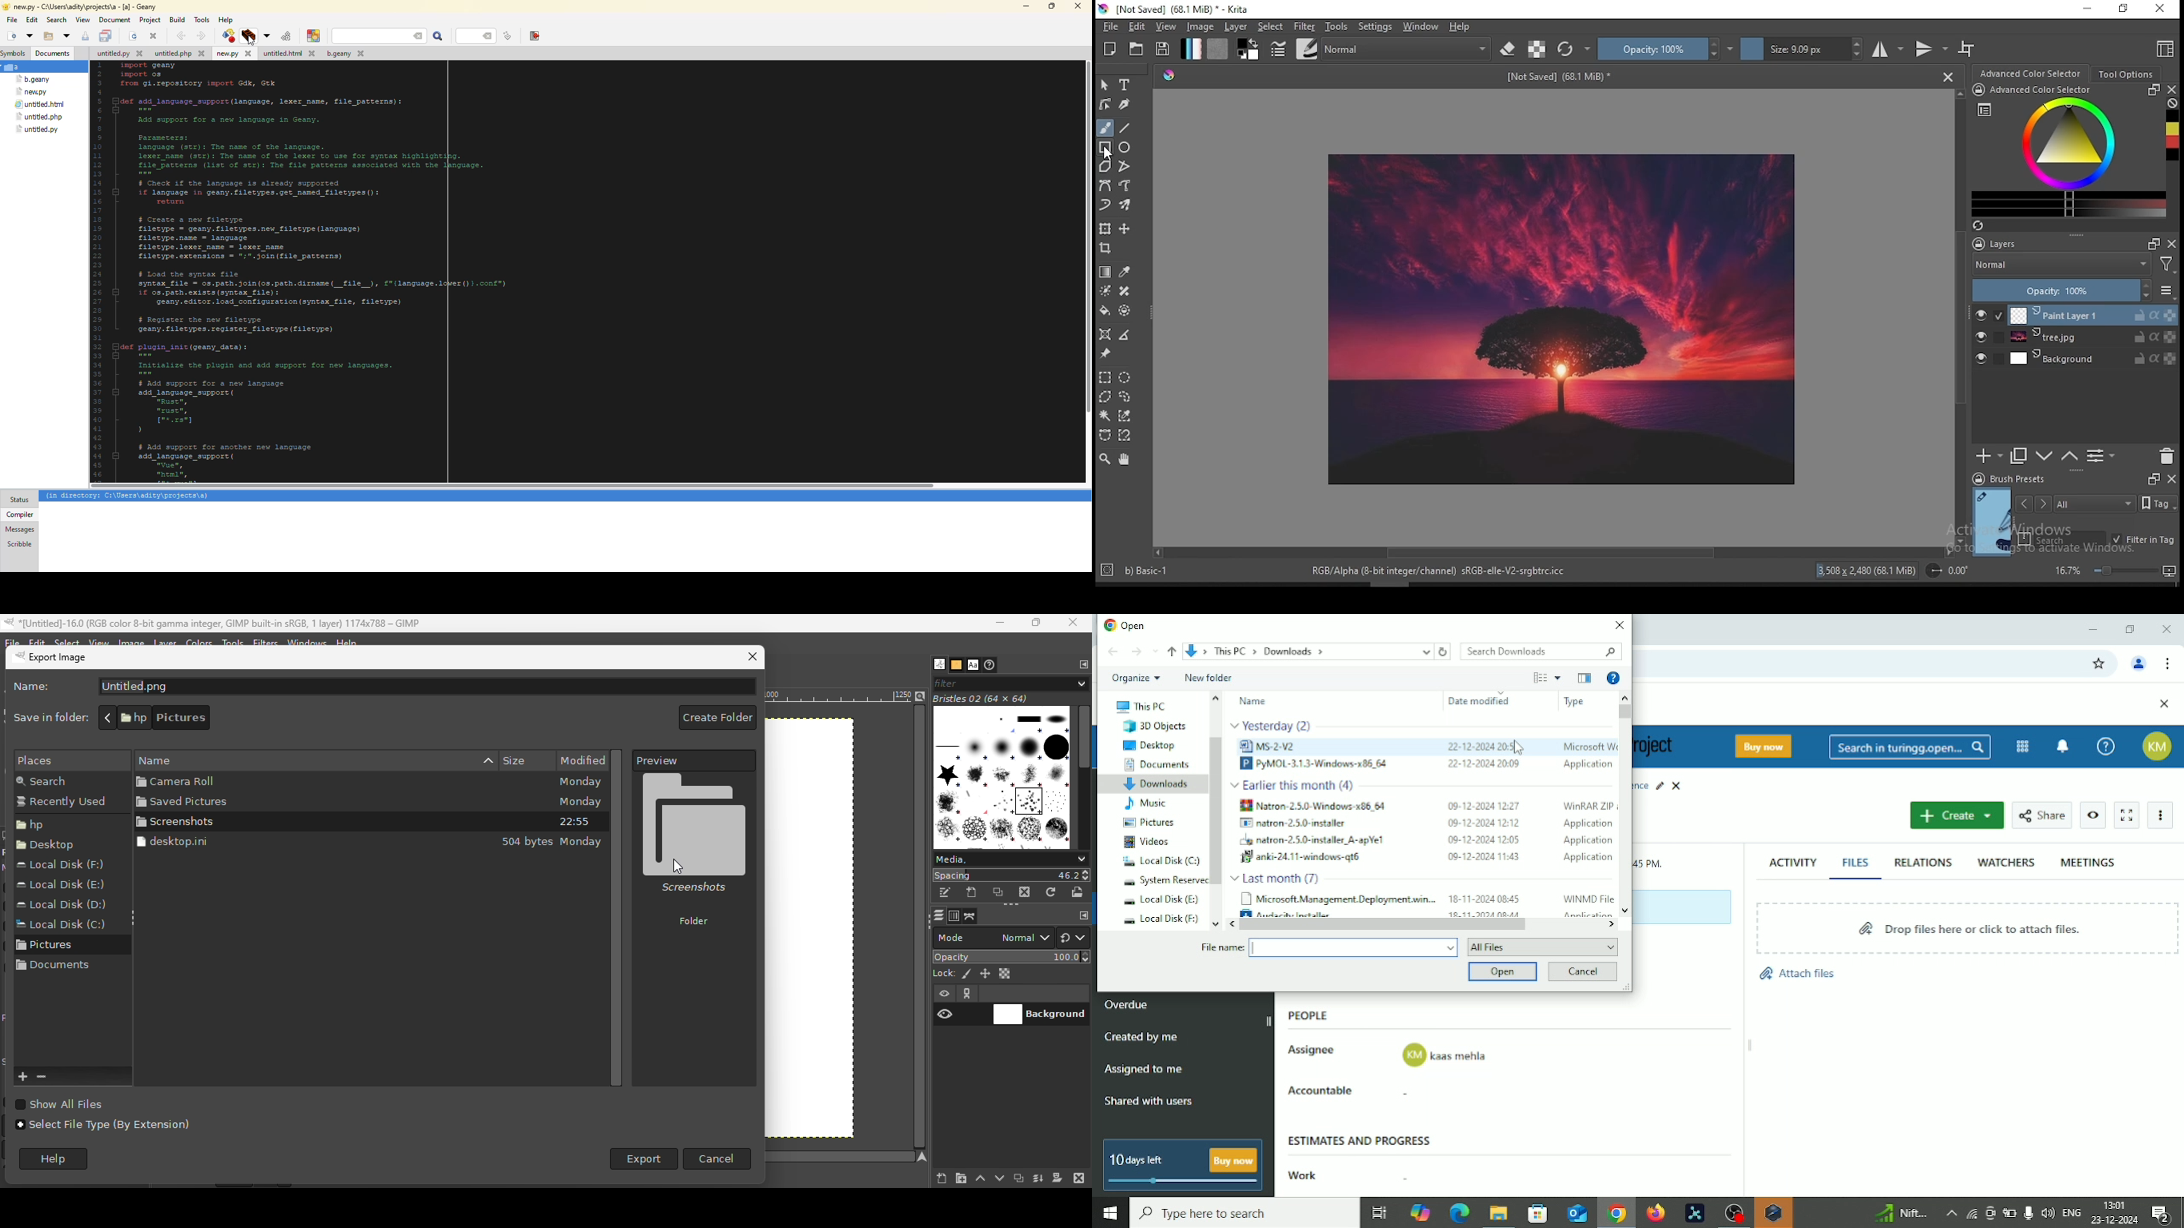 This screenshot has height=1232, width=2184. I want to click on cratee a new layer group, so click(960, 1178).